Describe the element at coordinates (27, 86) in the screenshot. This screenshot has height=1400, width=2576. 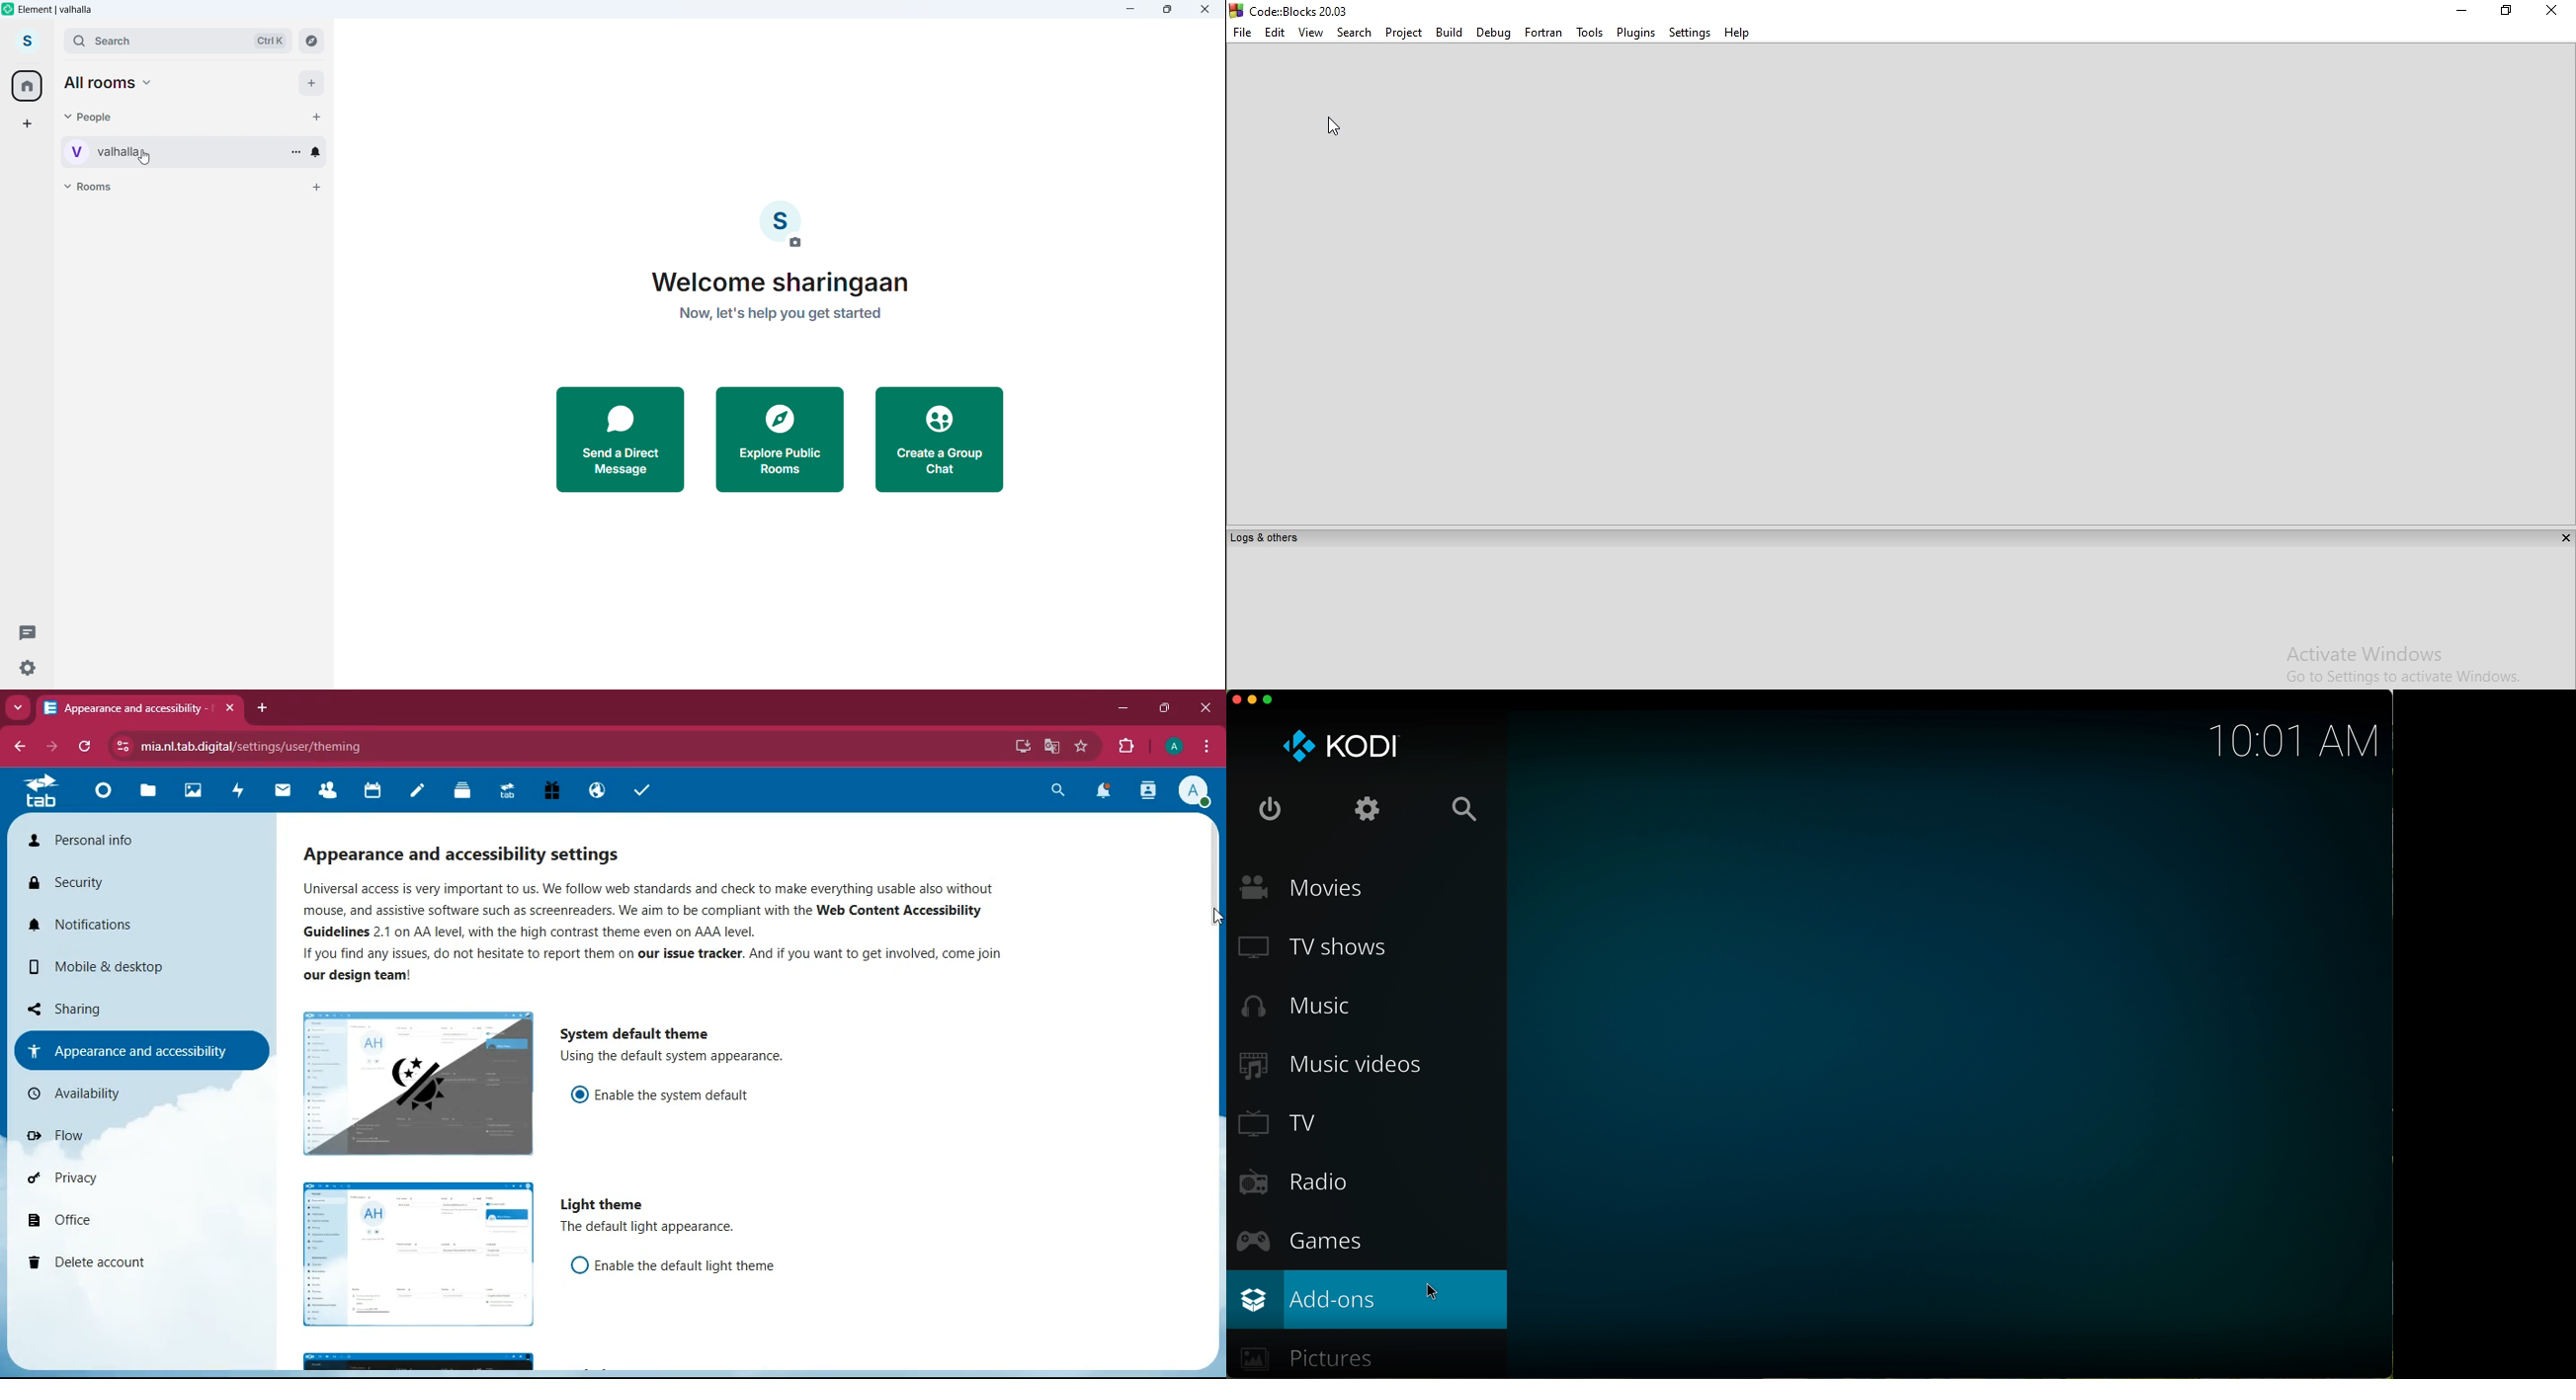
I see `home` at that location.